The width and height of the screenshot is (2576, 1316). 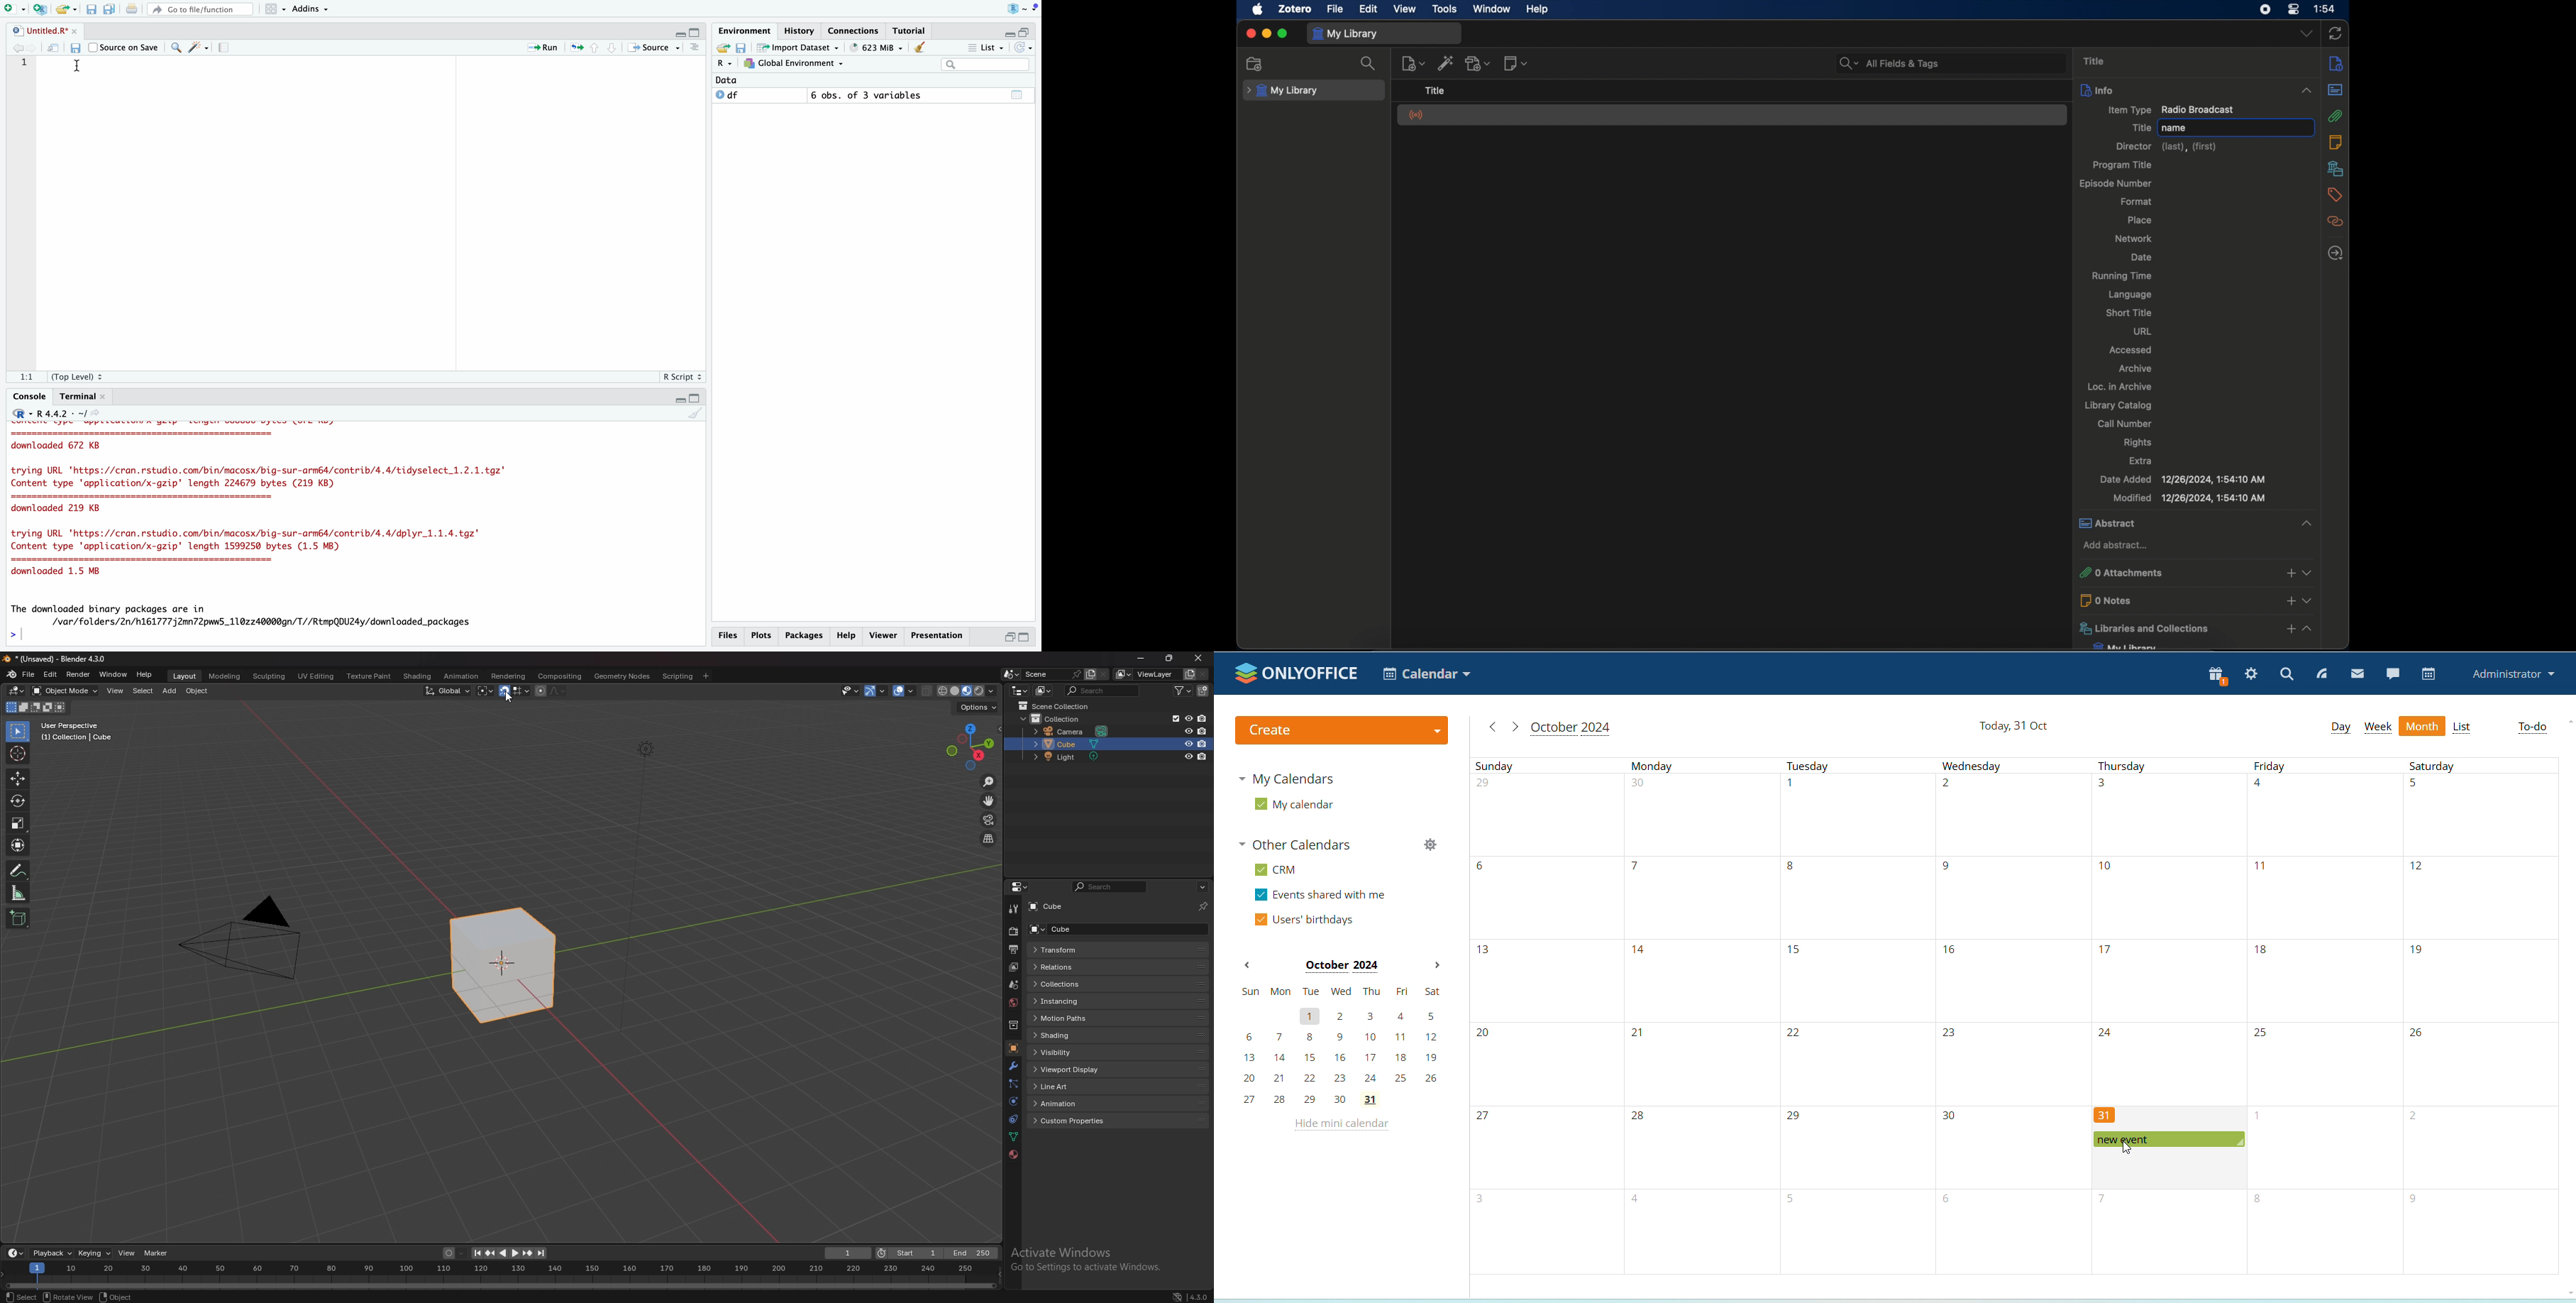 I want to click on Full Height, so click(x=696, y=31).